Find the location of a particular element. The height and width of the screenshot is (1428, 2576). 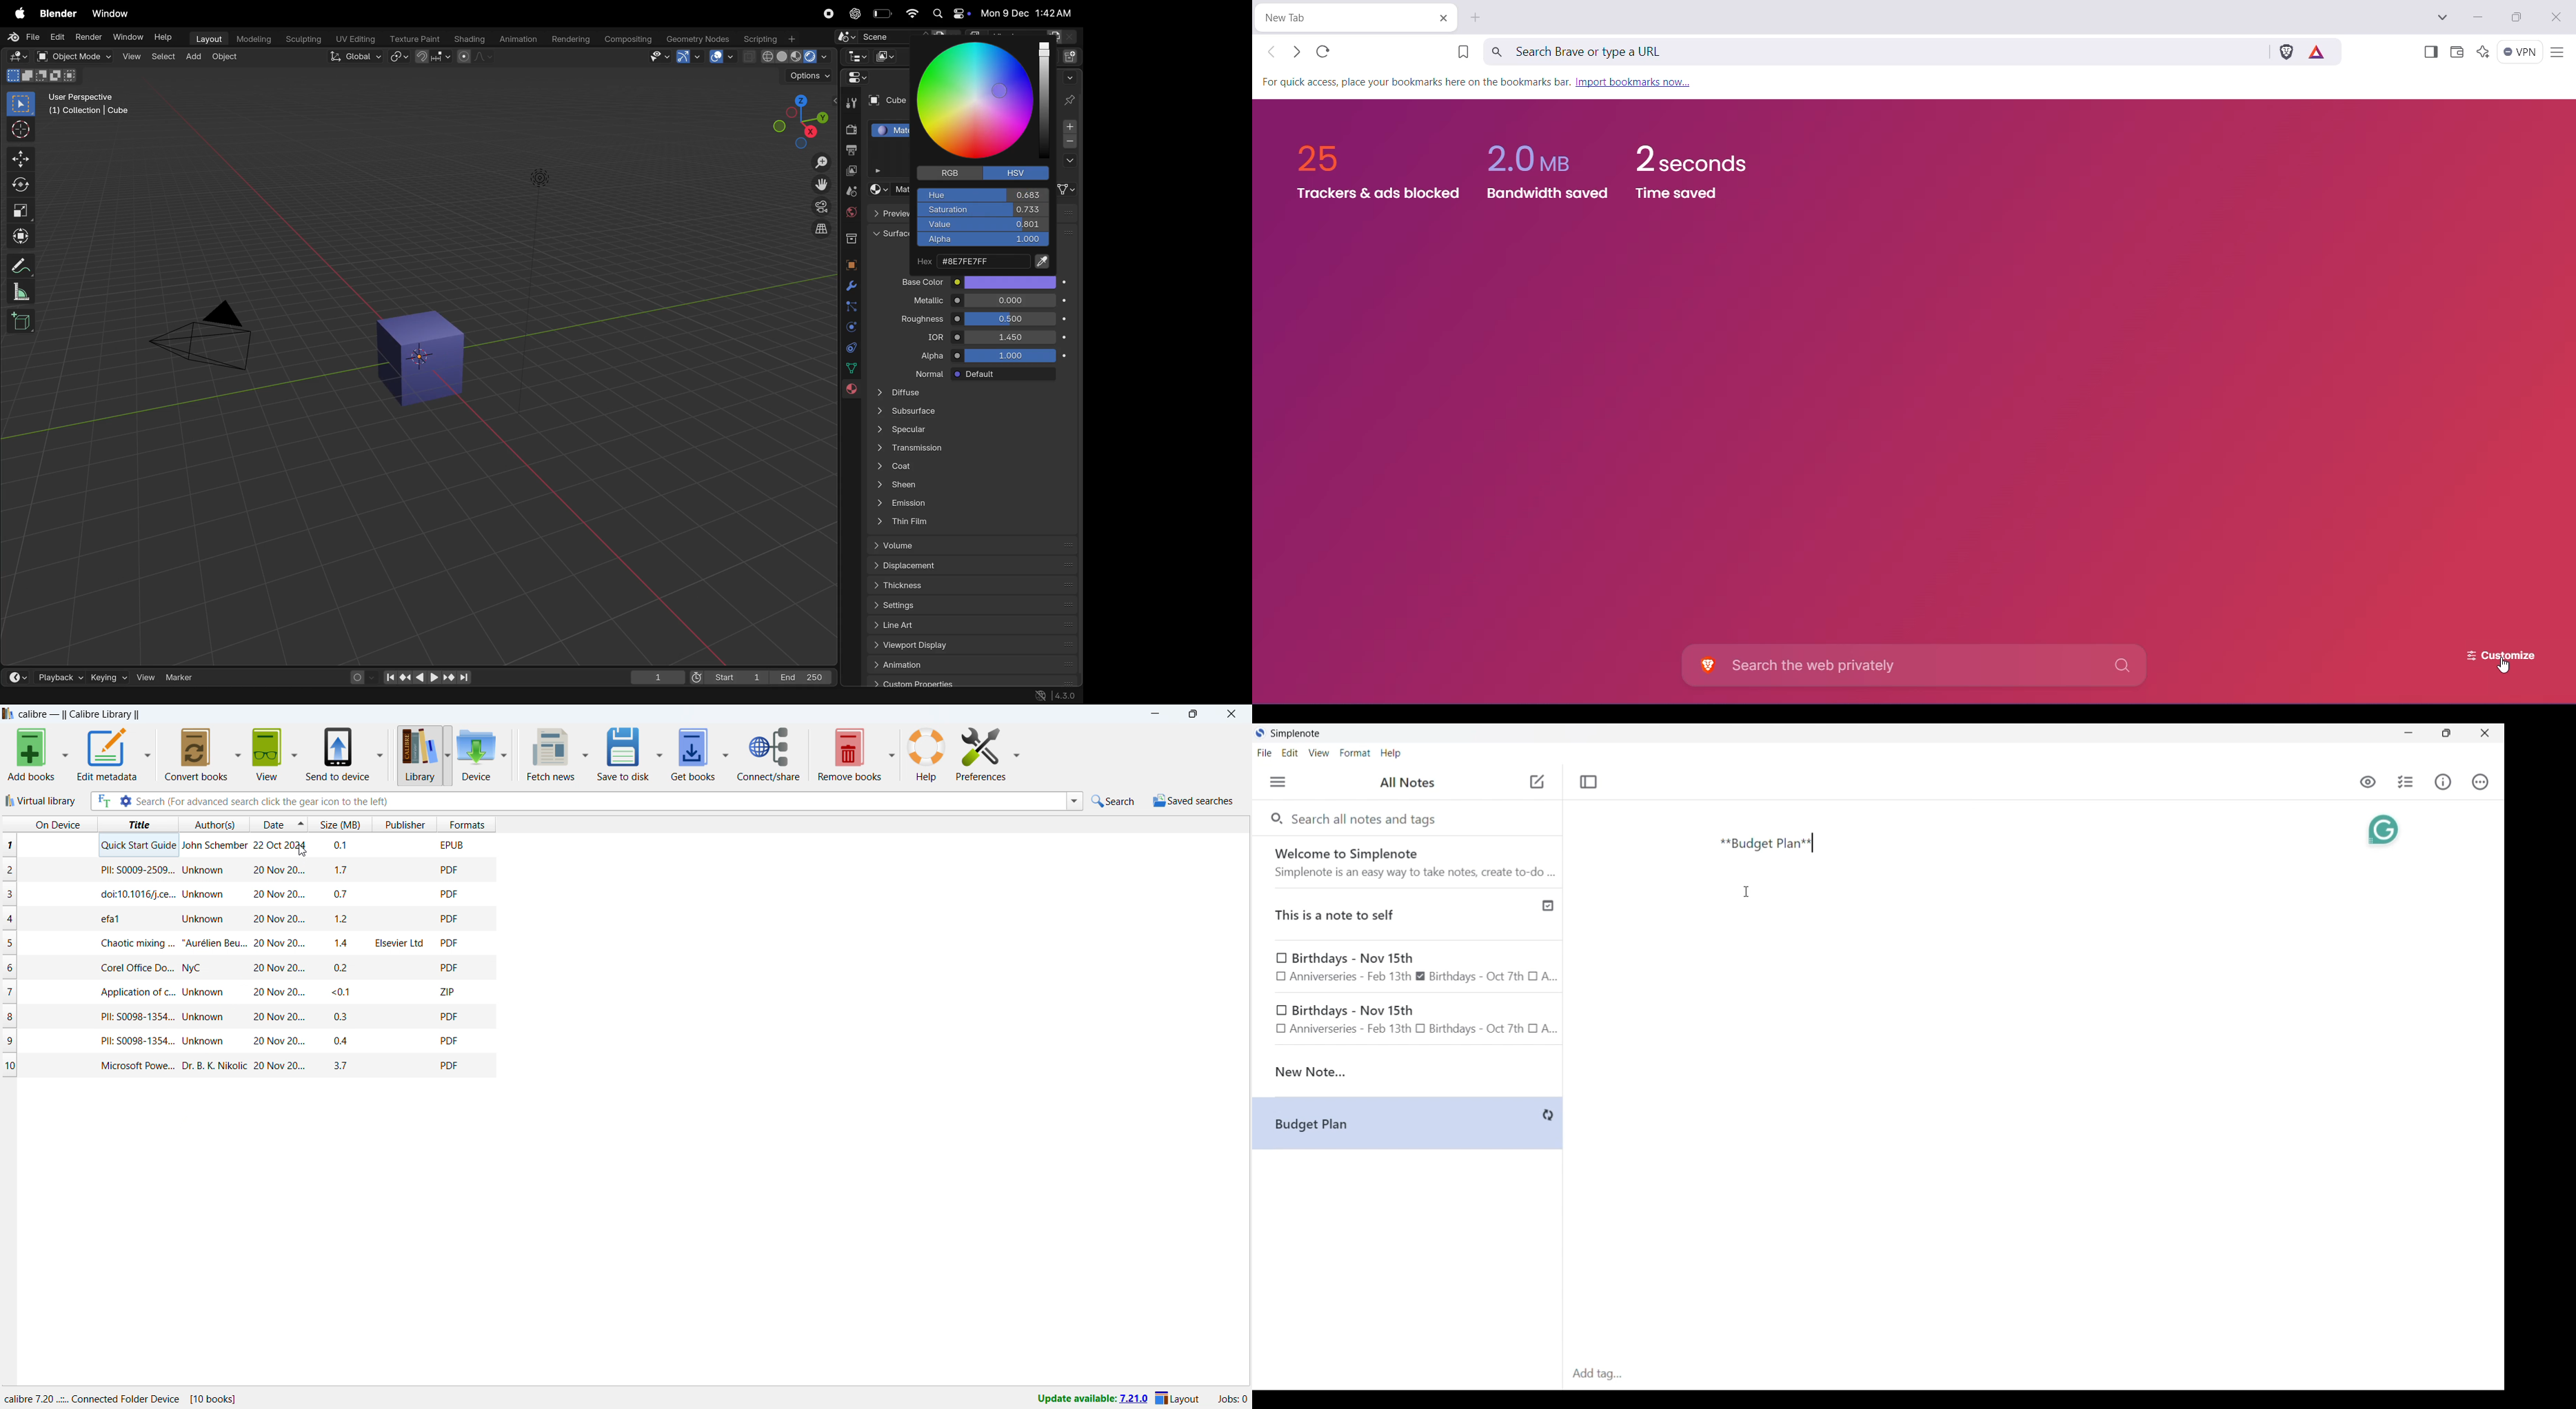

move view is located at coordinates (822, 185).